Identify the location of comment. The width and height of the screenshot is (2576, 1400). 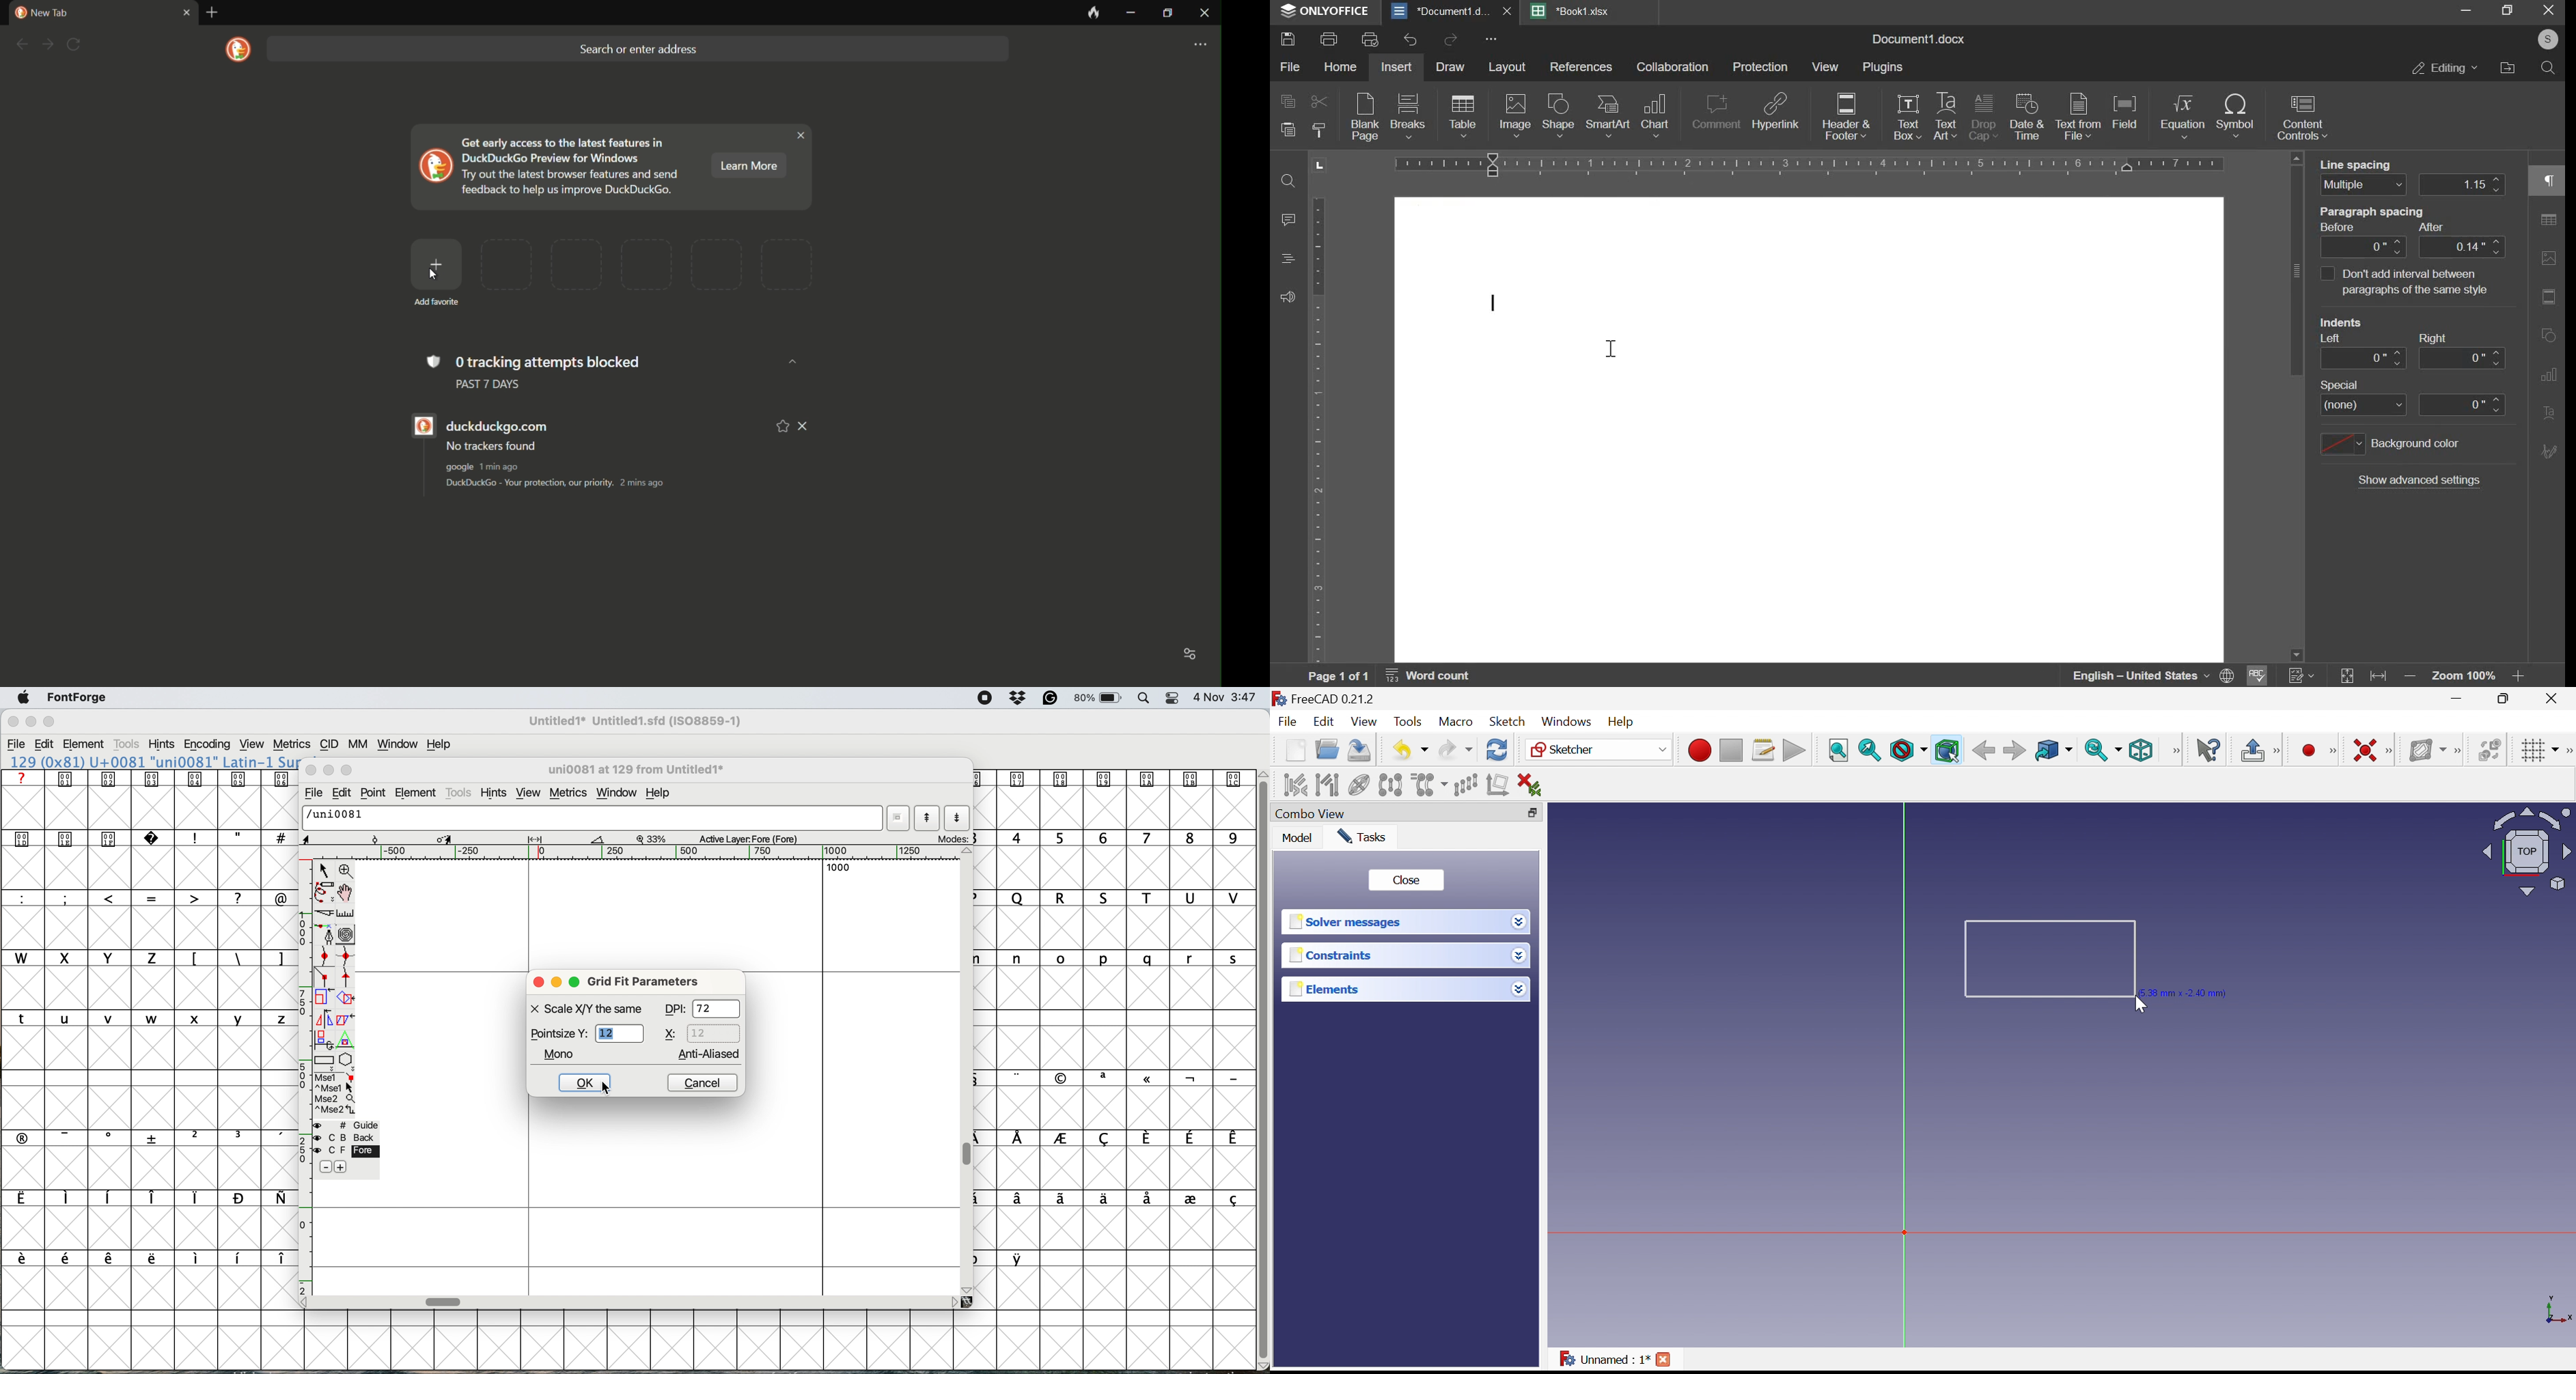
(1290, 220).